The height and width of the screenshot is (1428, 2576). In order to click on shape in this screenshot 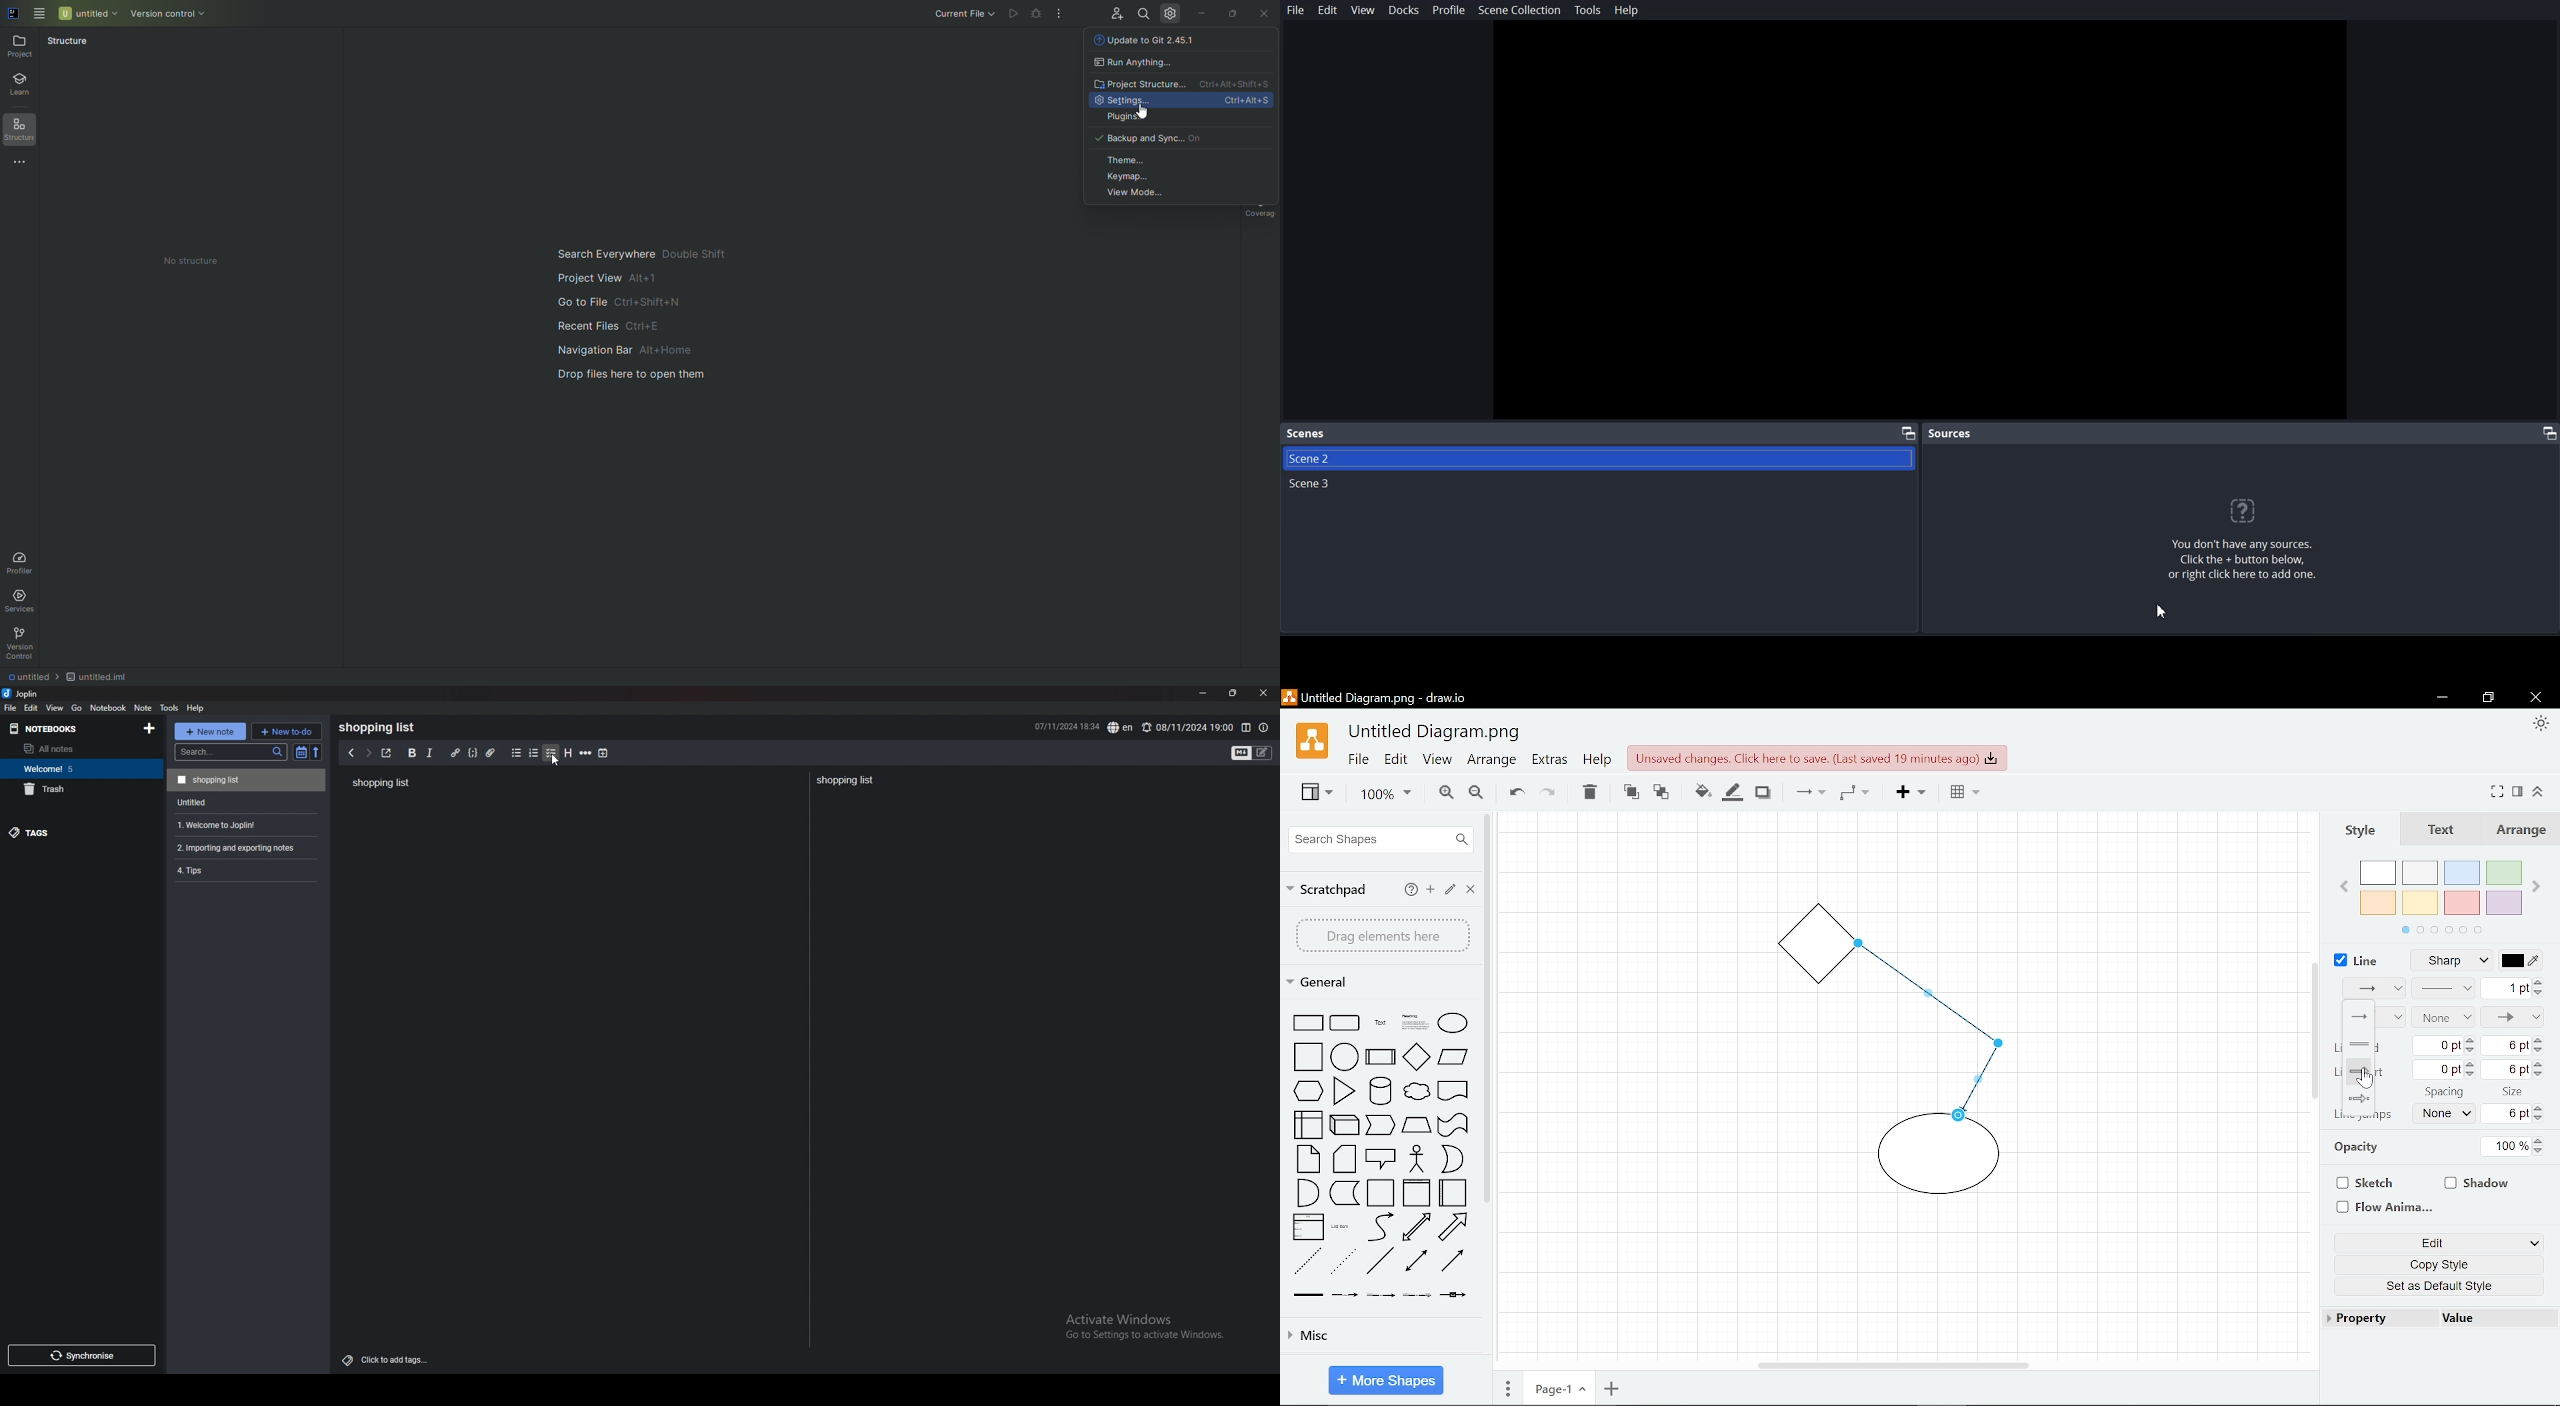, I will do `click(1343, 1228)`.